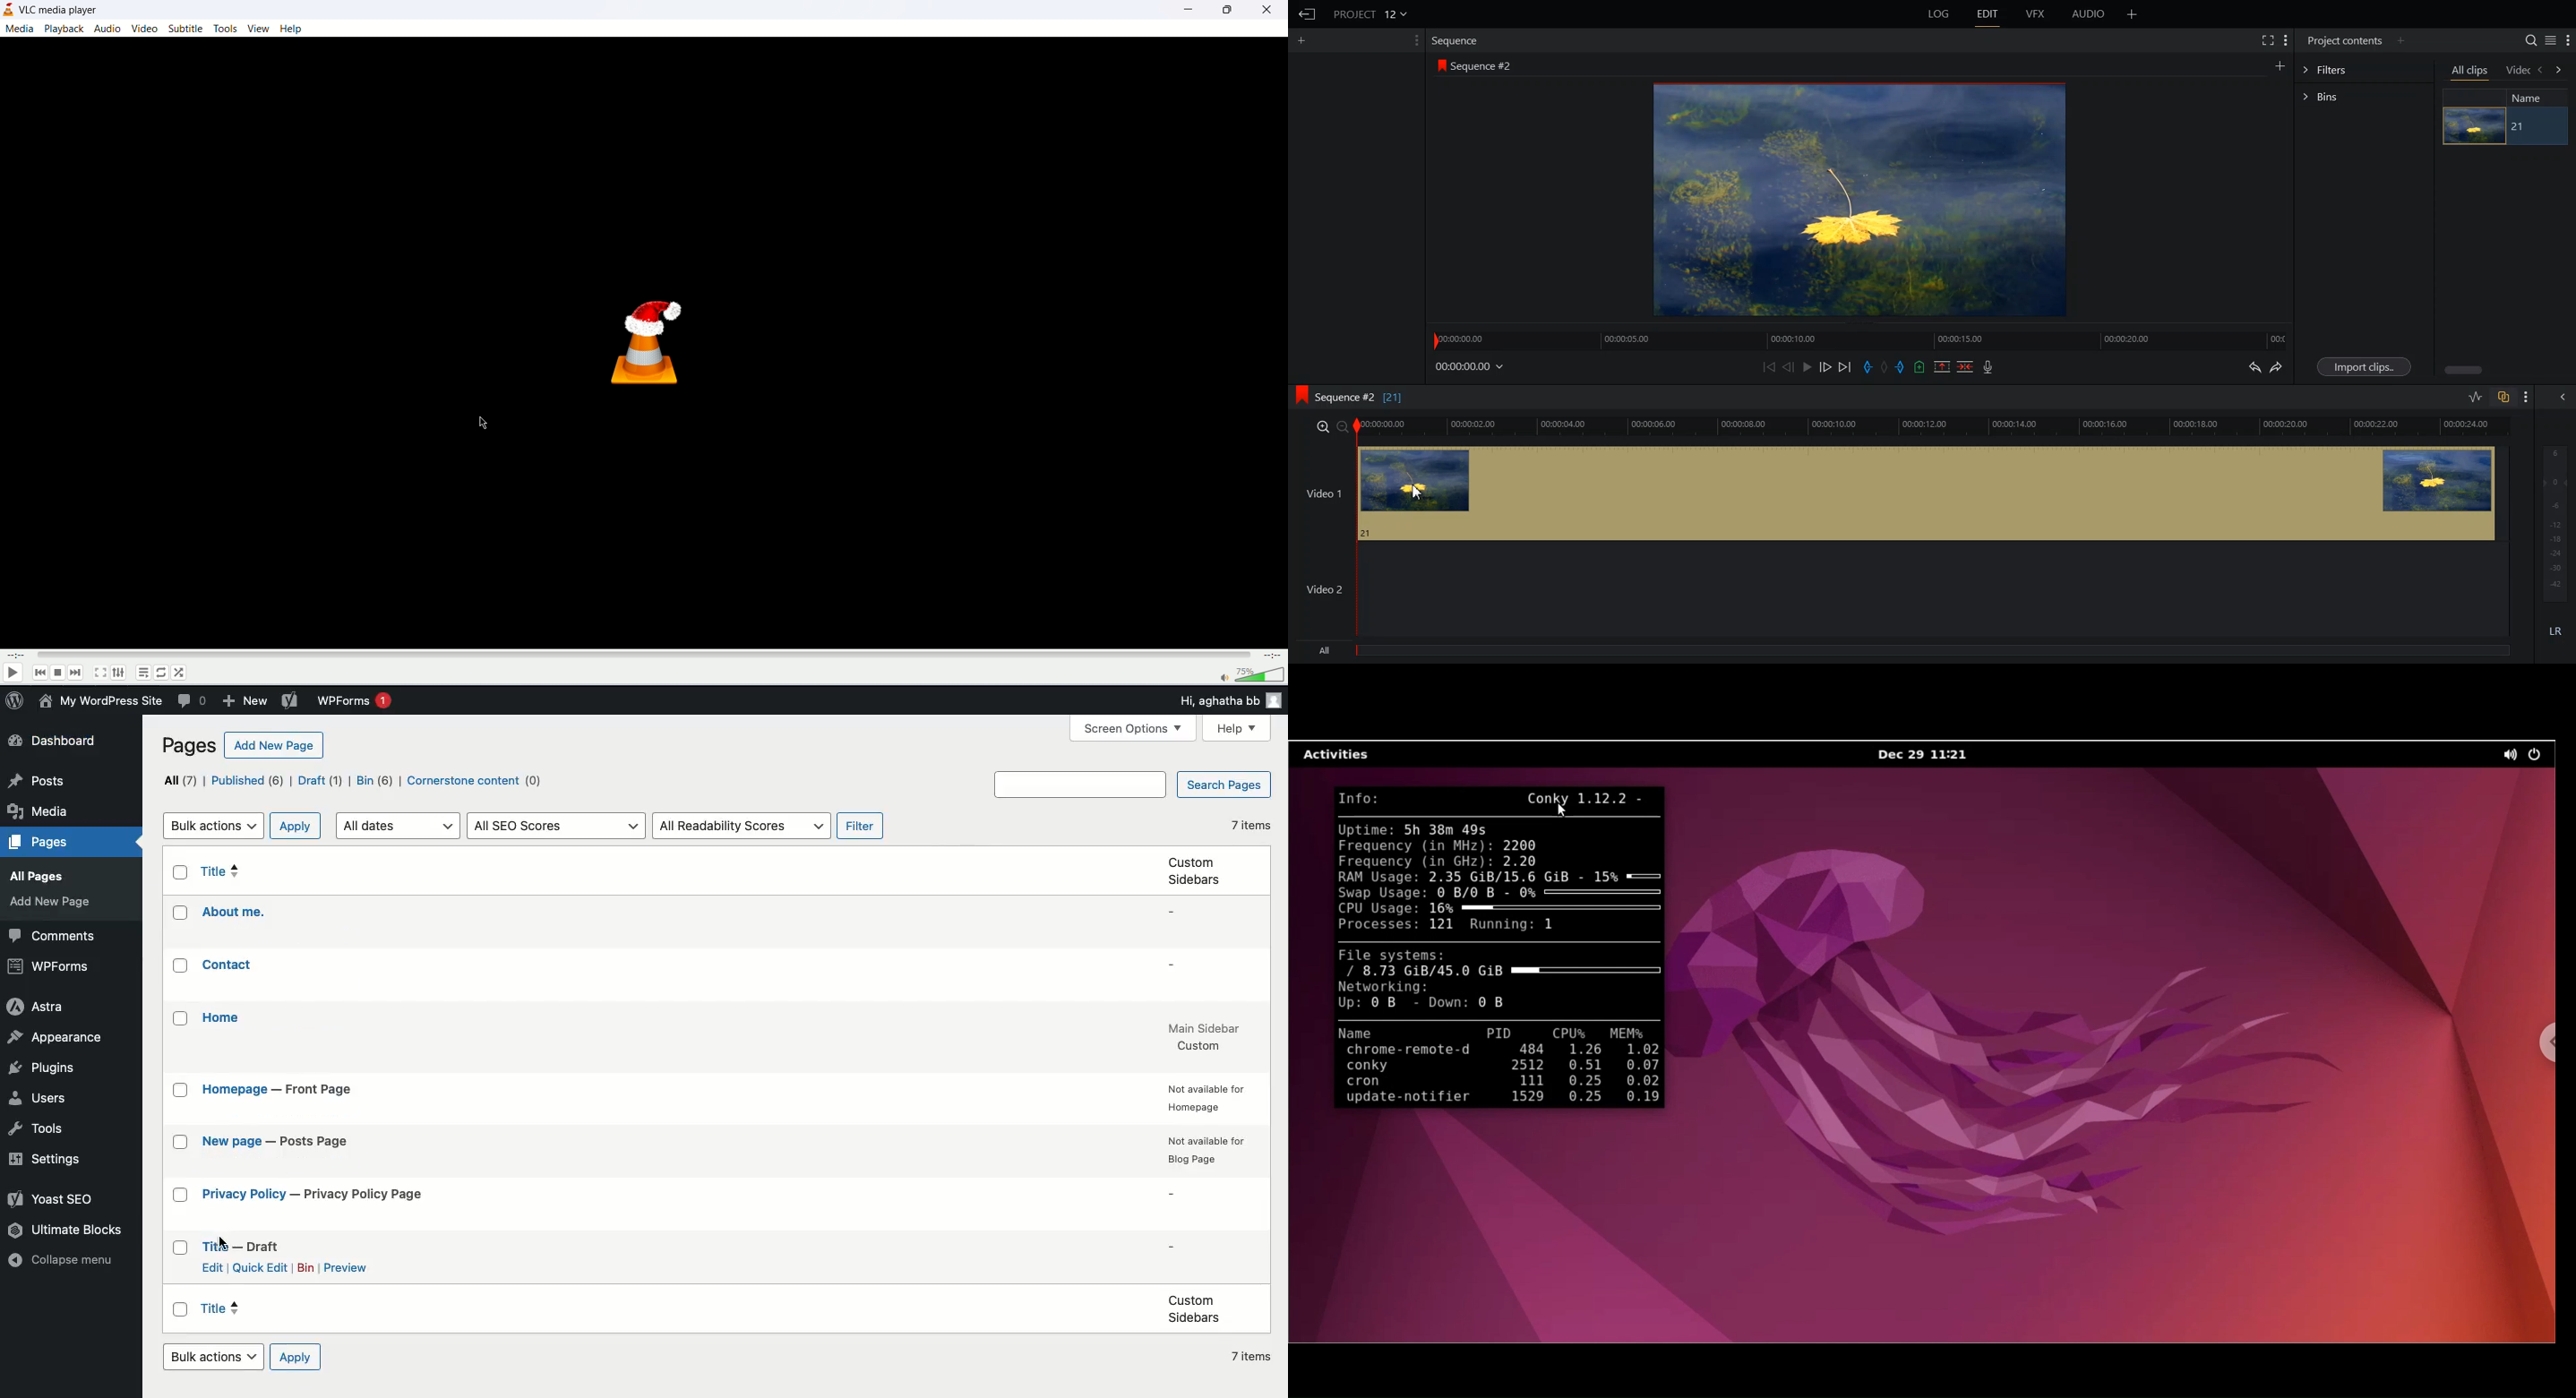 Image resolution: width=2576 pixels, height=1400 pixels. Describe the element at coordinates (1231, 701) in the screenshot. I see `Hi user` at that location.